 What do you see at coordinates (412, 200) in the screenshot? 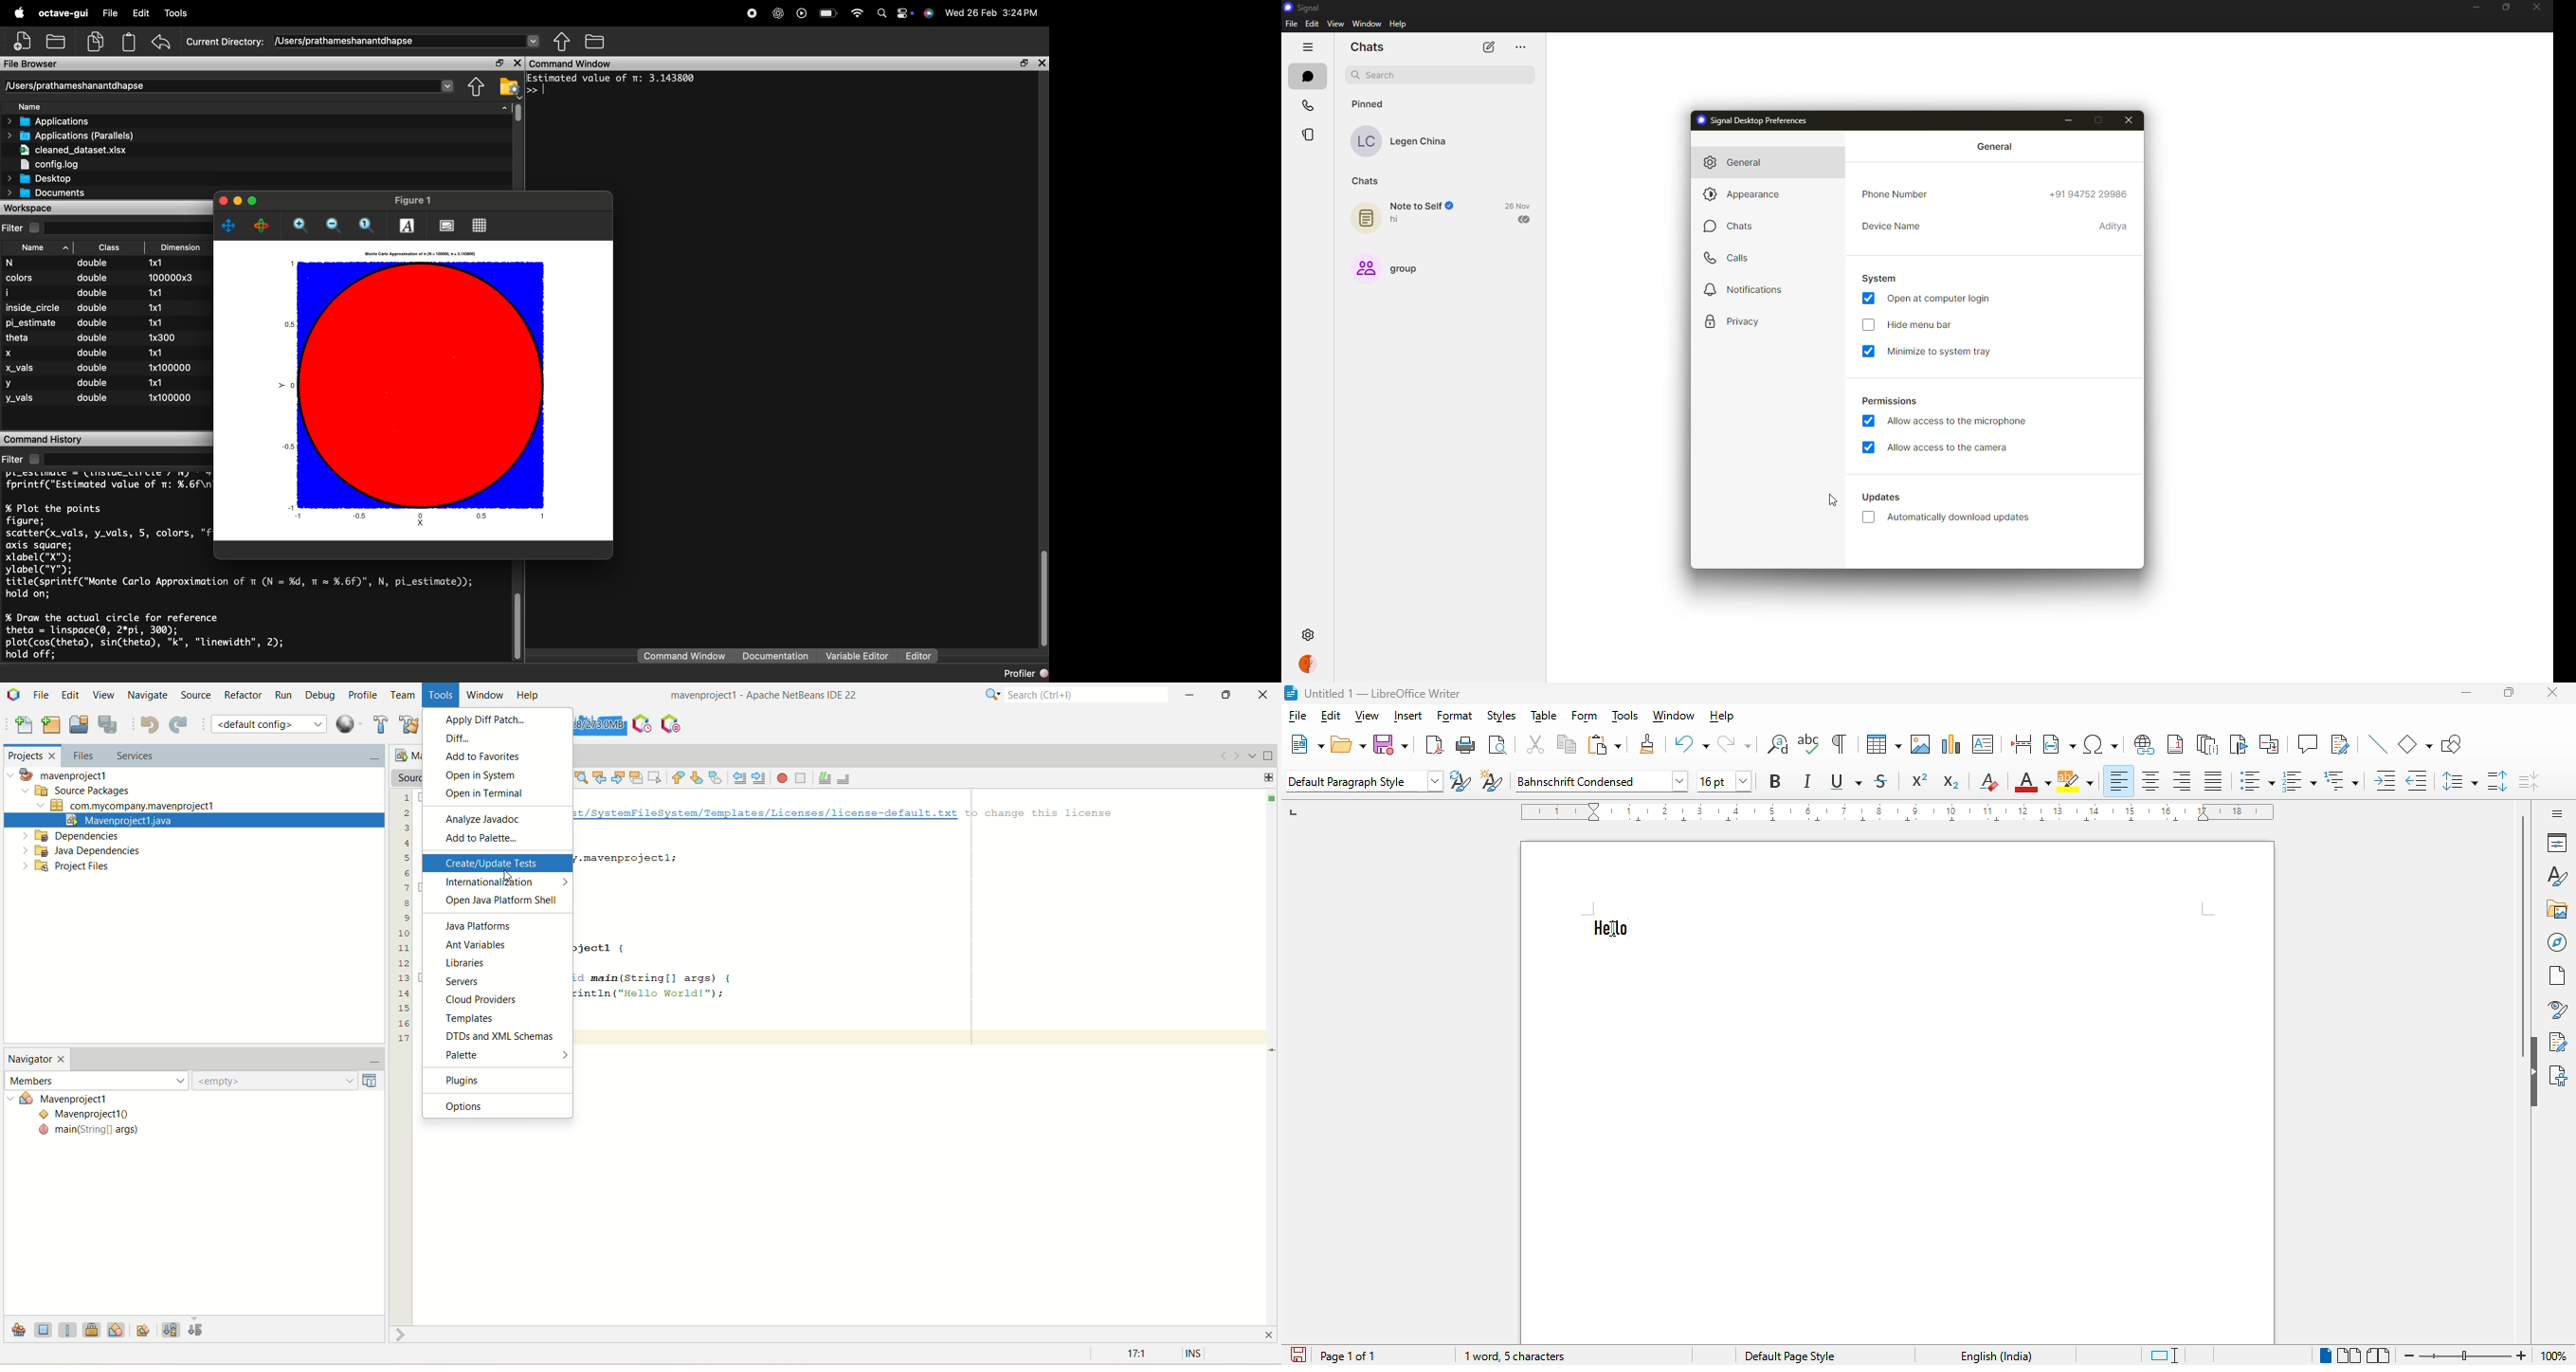
I see `Figure 1` at bounding box center [412, 200].